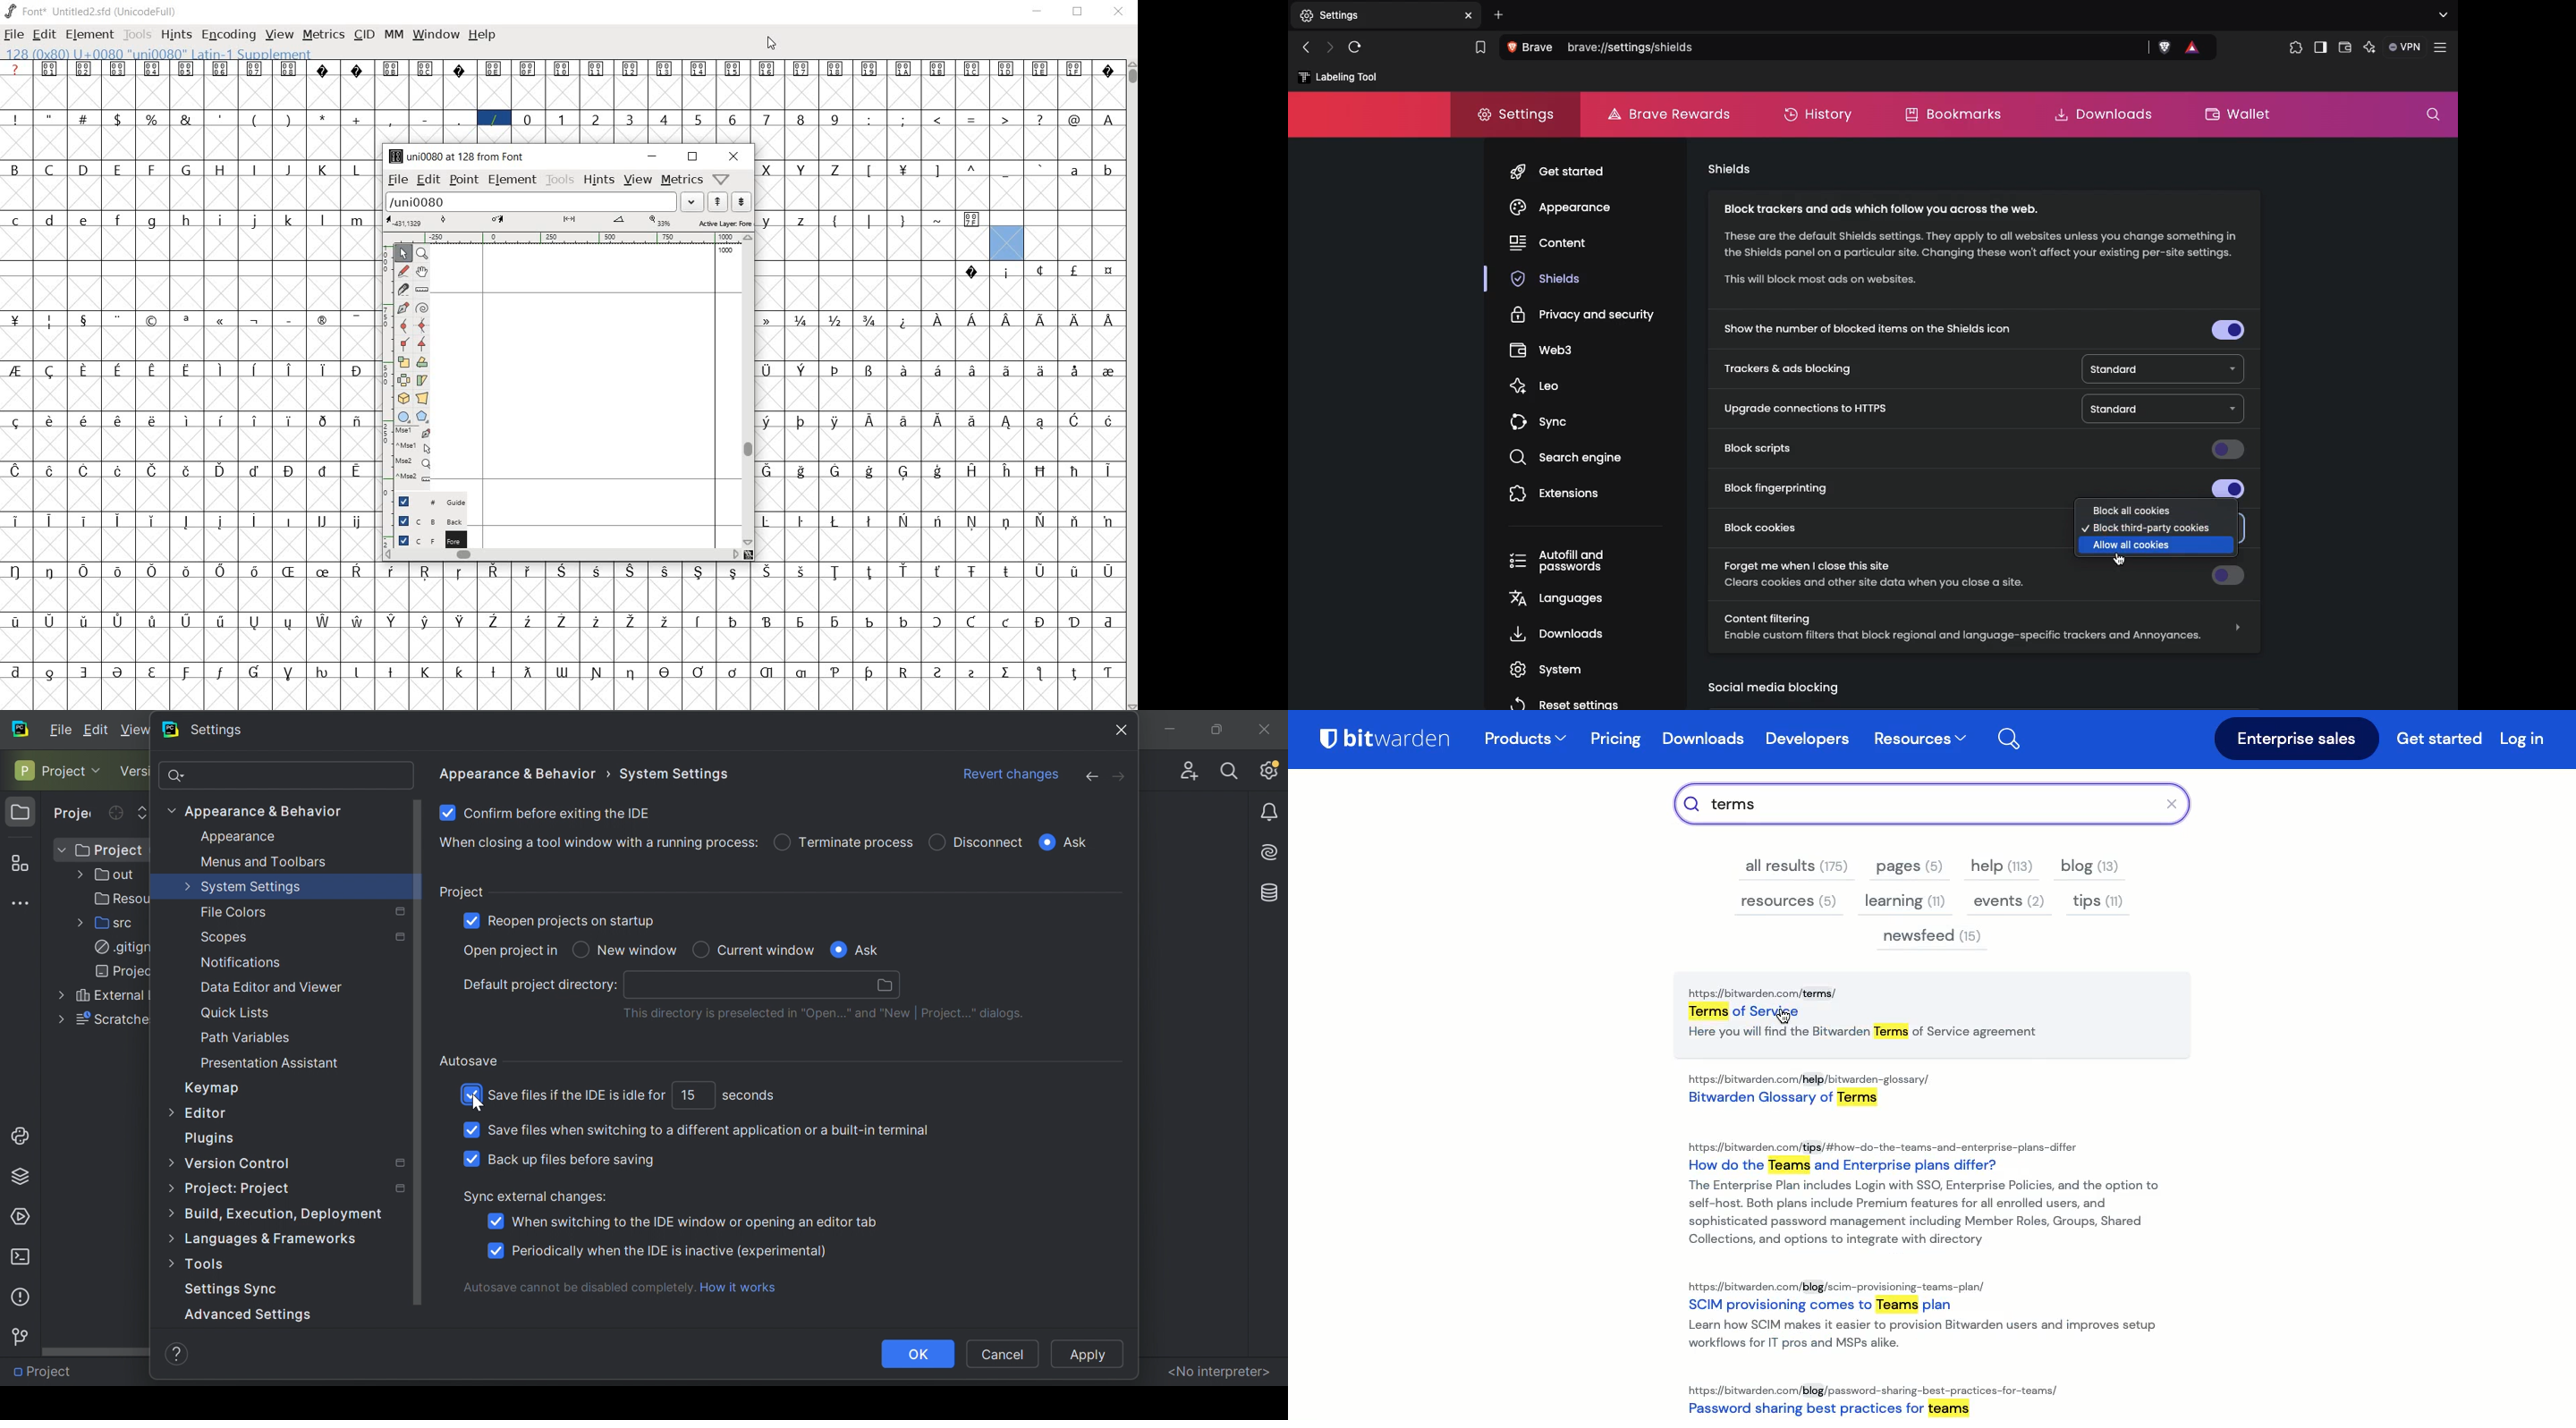  Describe the element at coordinates (1076, 521) in the screenshot. I see `glyph` at that location.